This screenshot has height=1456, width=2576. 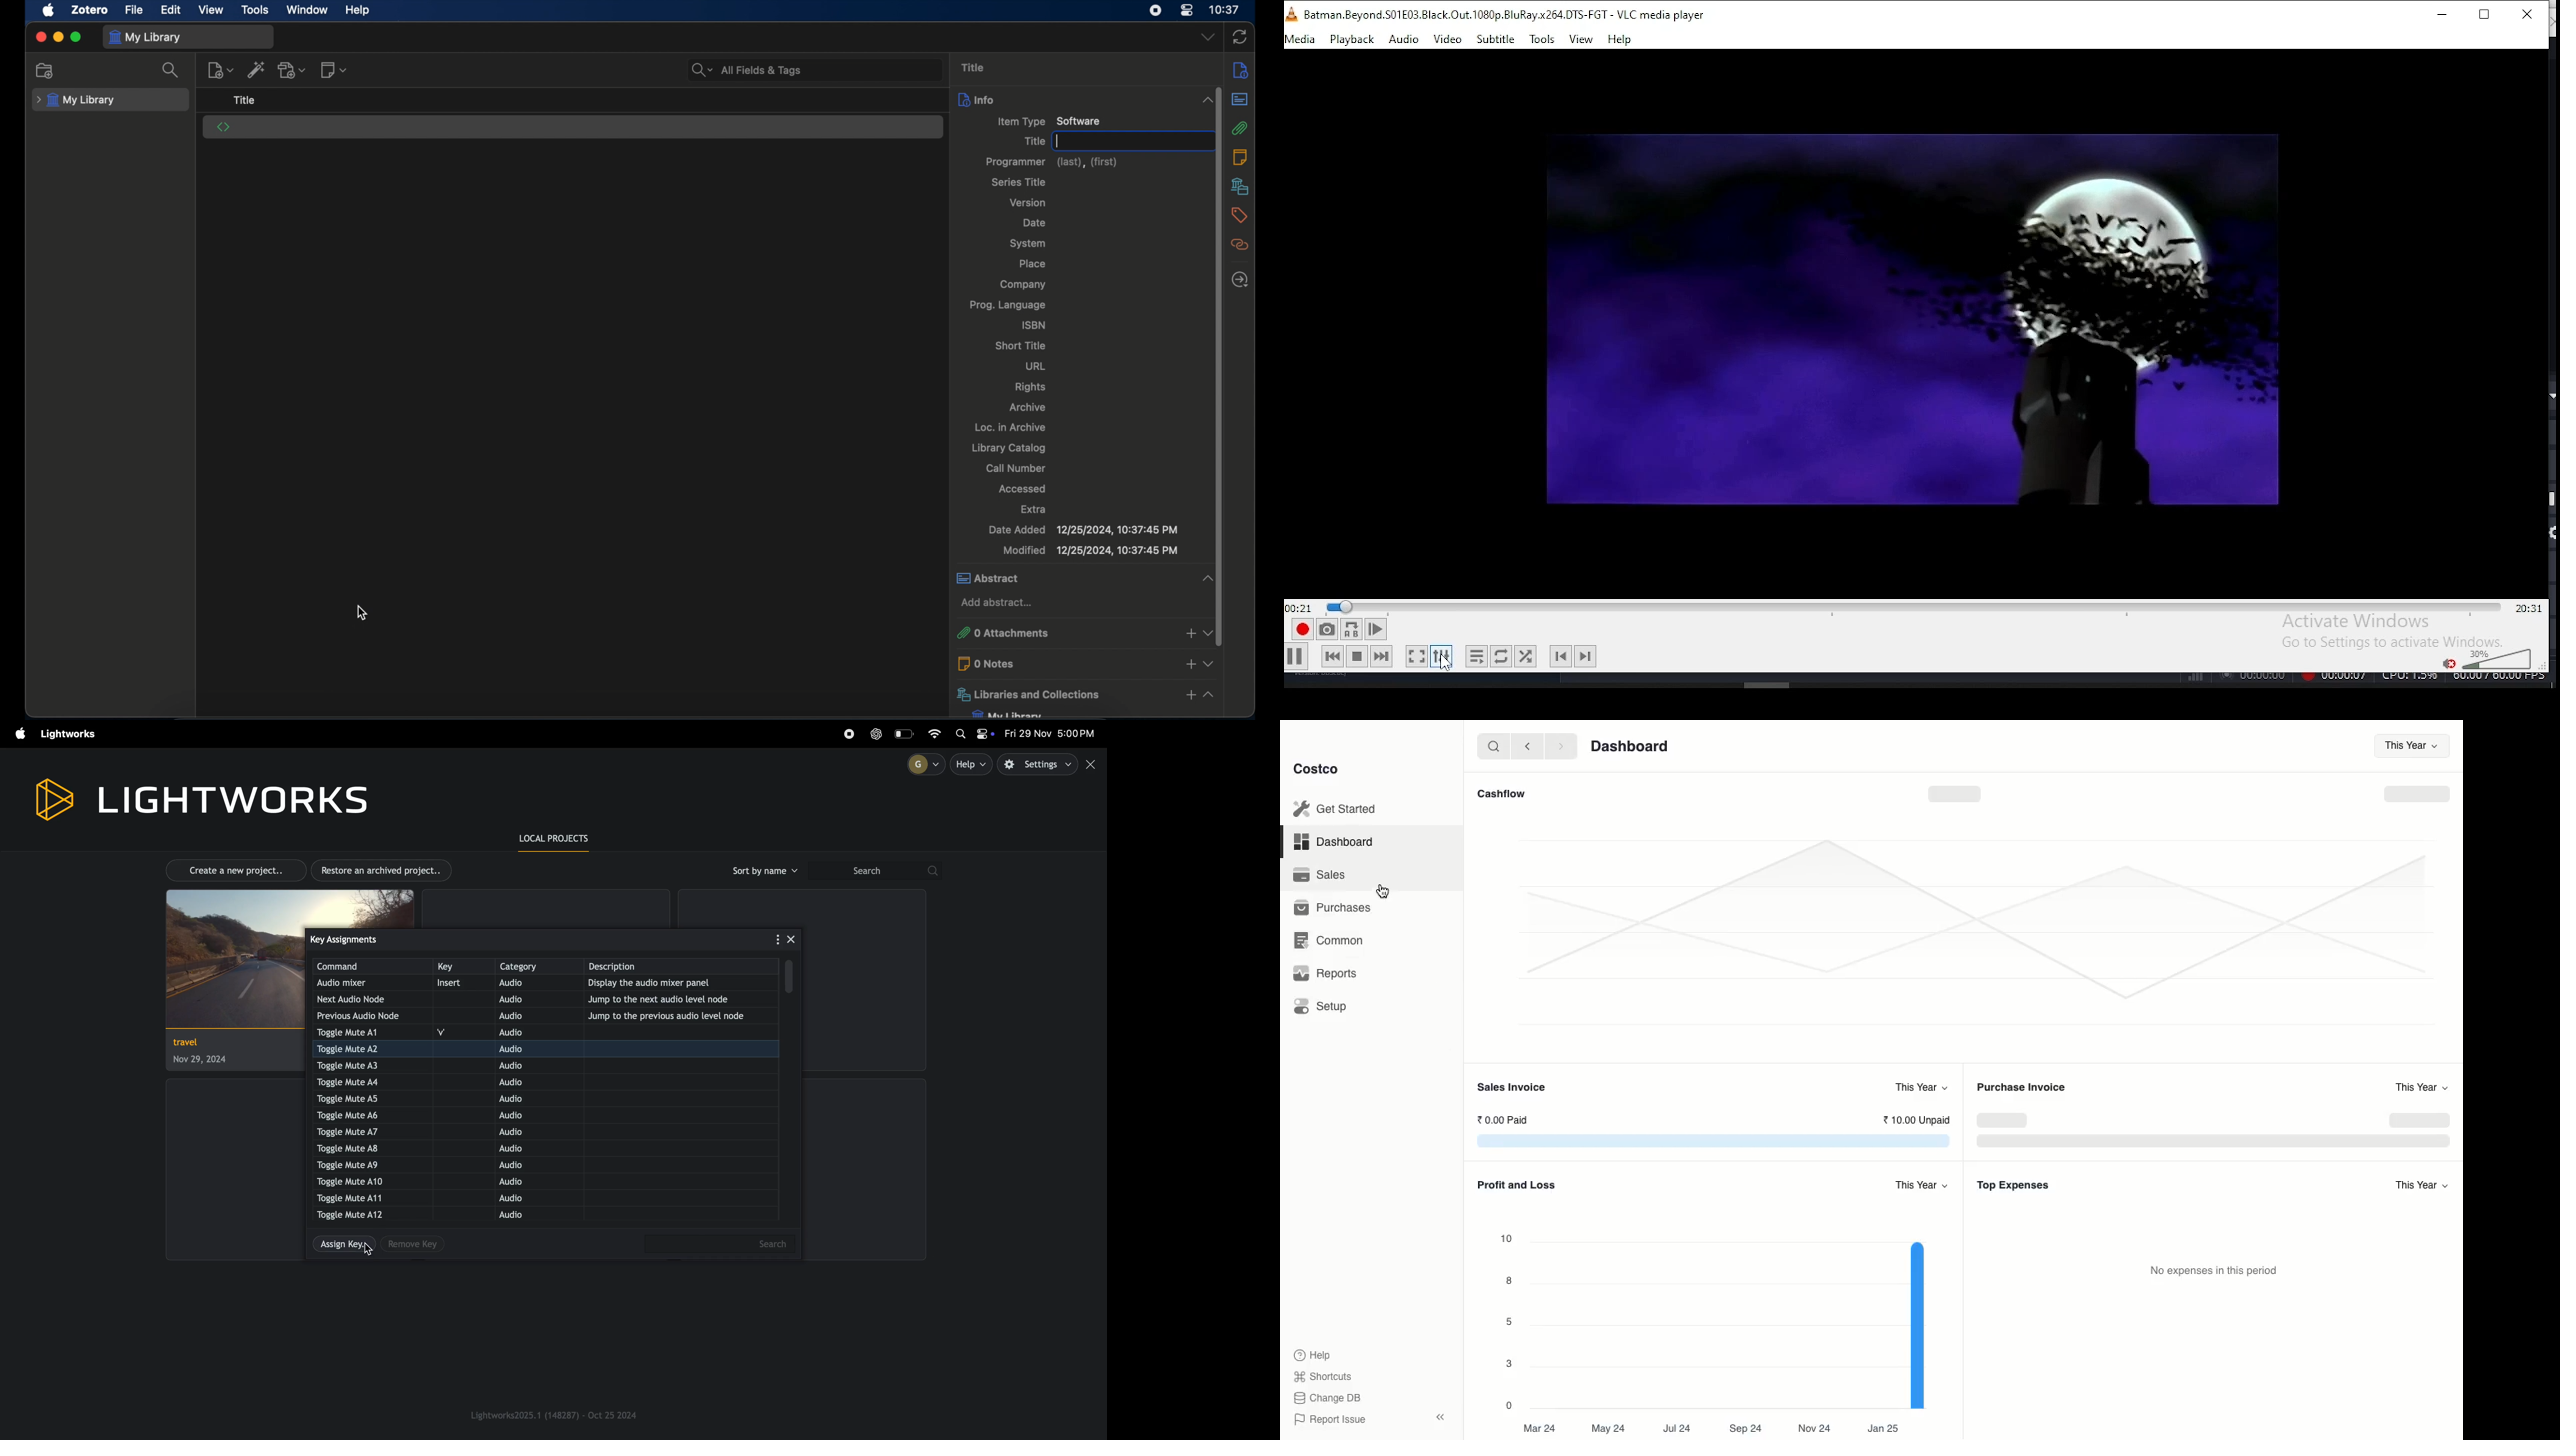 What do you see at coordinates (1887, 1428) in the screenshot?
I see `Jan 25` at bounding box center [1887, 1428].